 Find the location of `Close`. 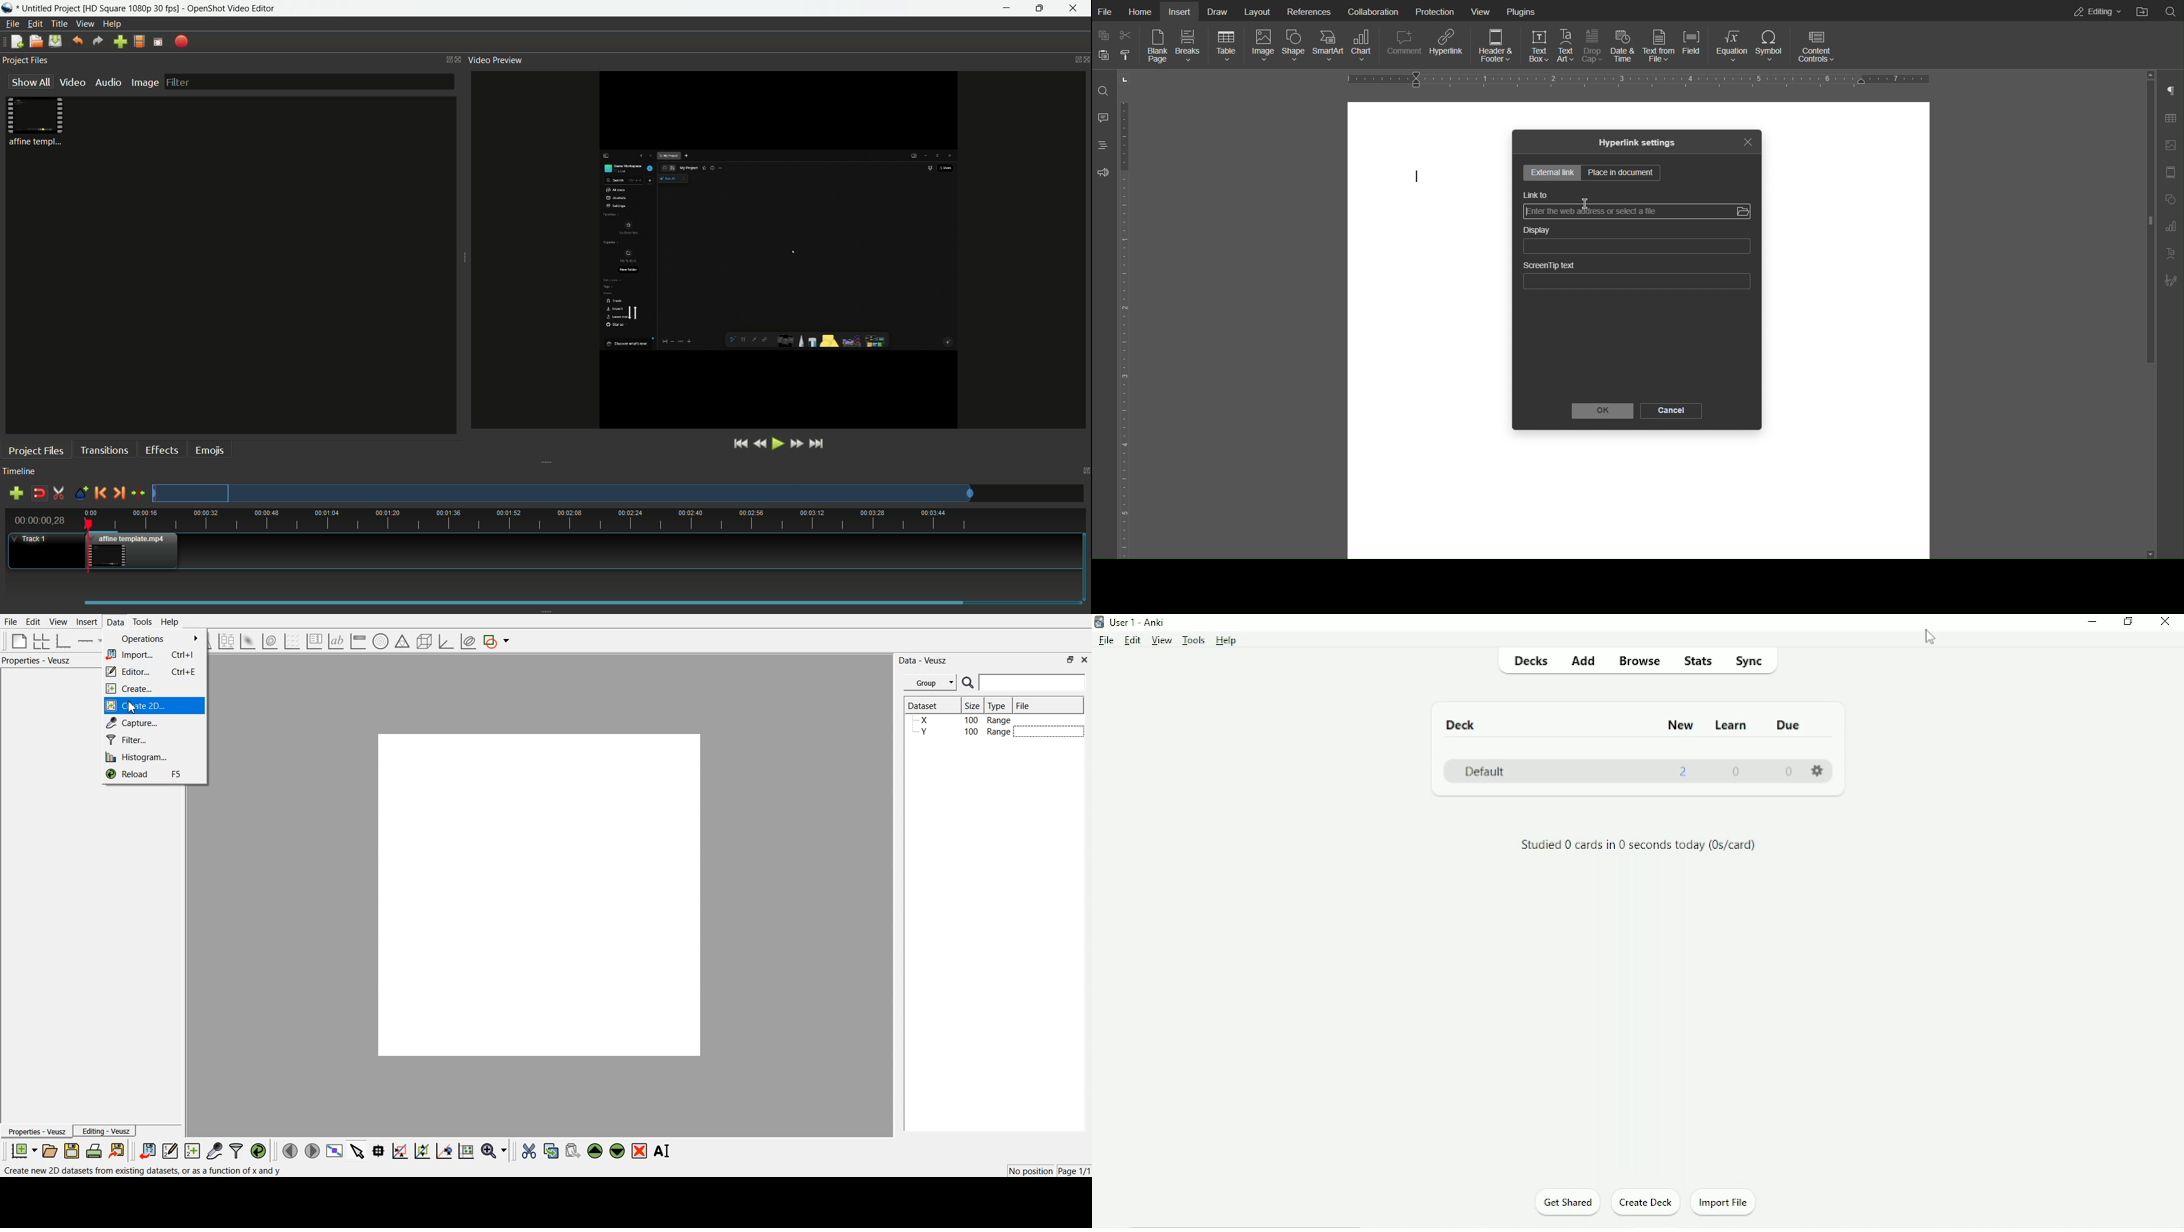

Close is located at coordinates (1750, 142).